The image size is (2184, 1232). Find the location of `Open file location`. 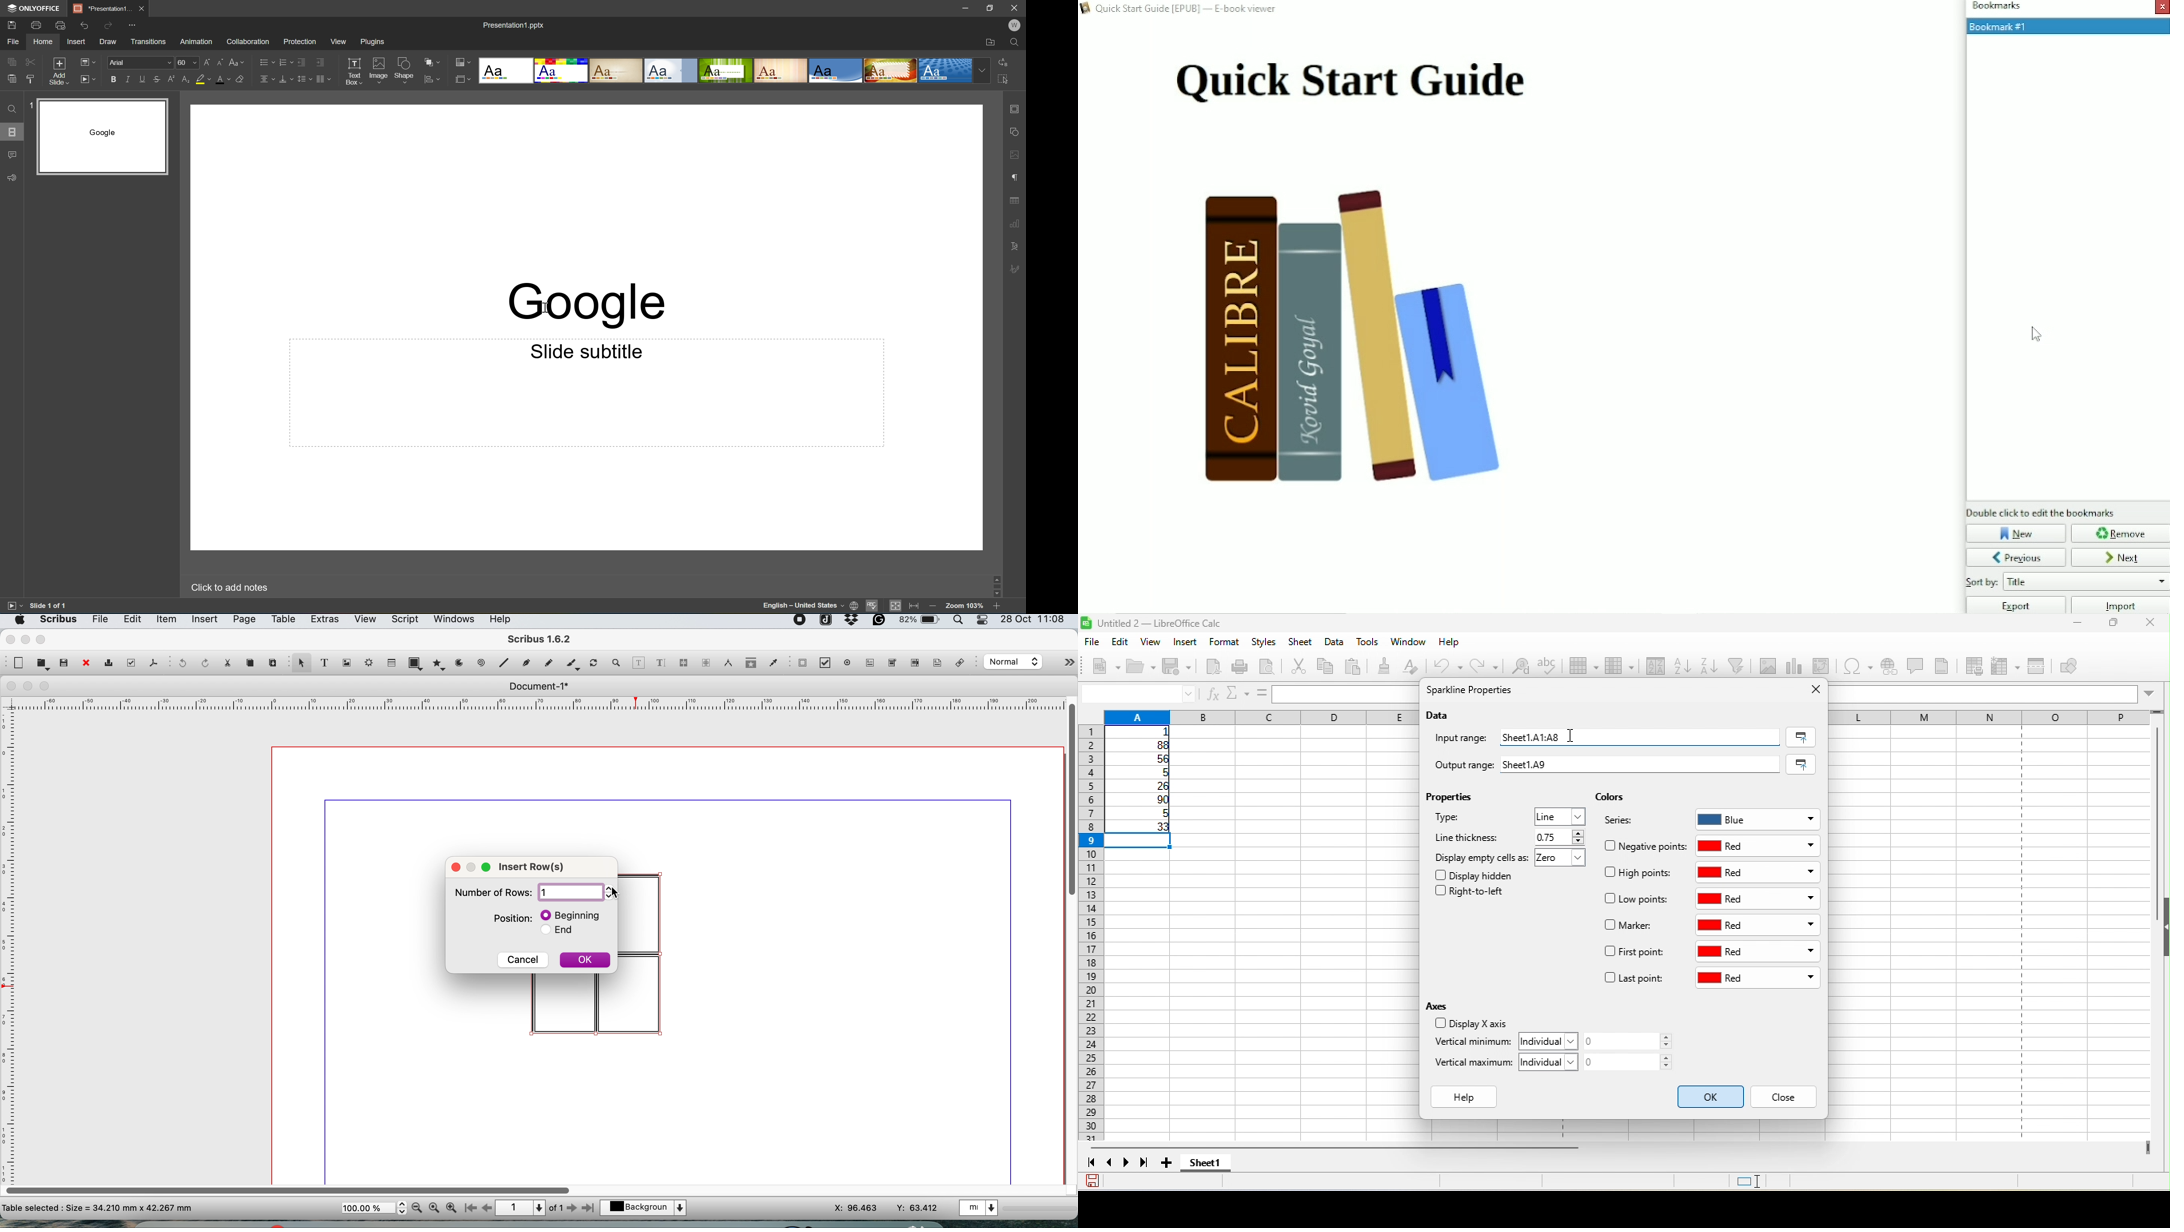

Open file location is located at coordinates (990, 43).